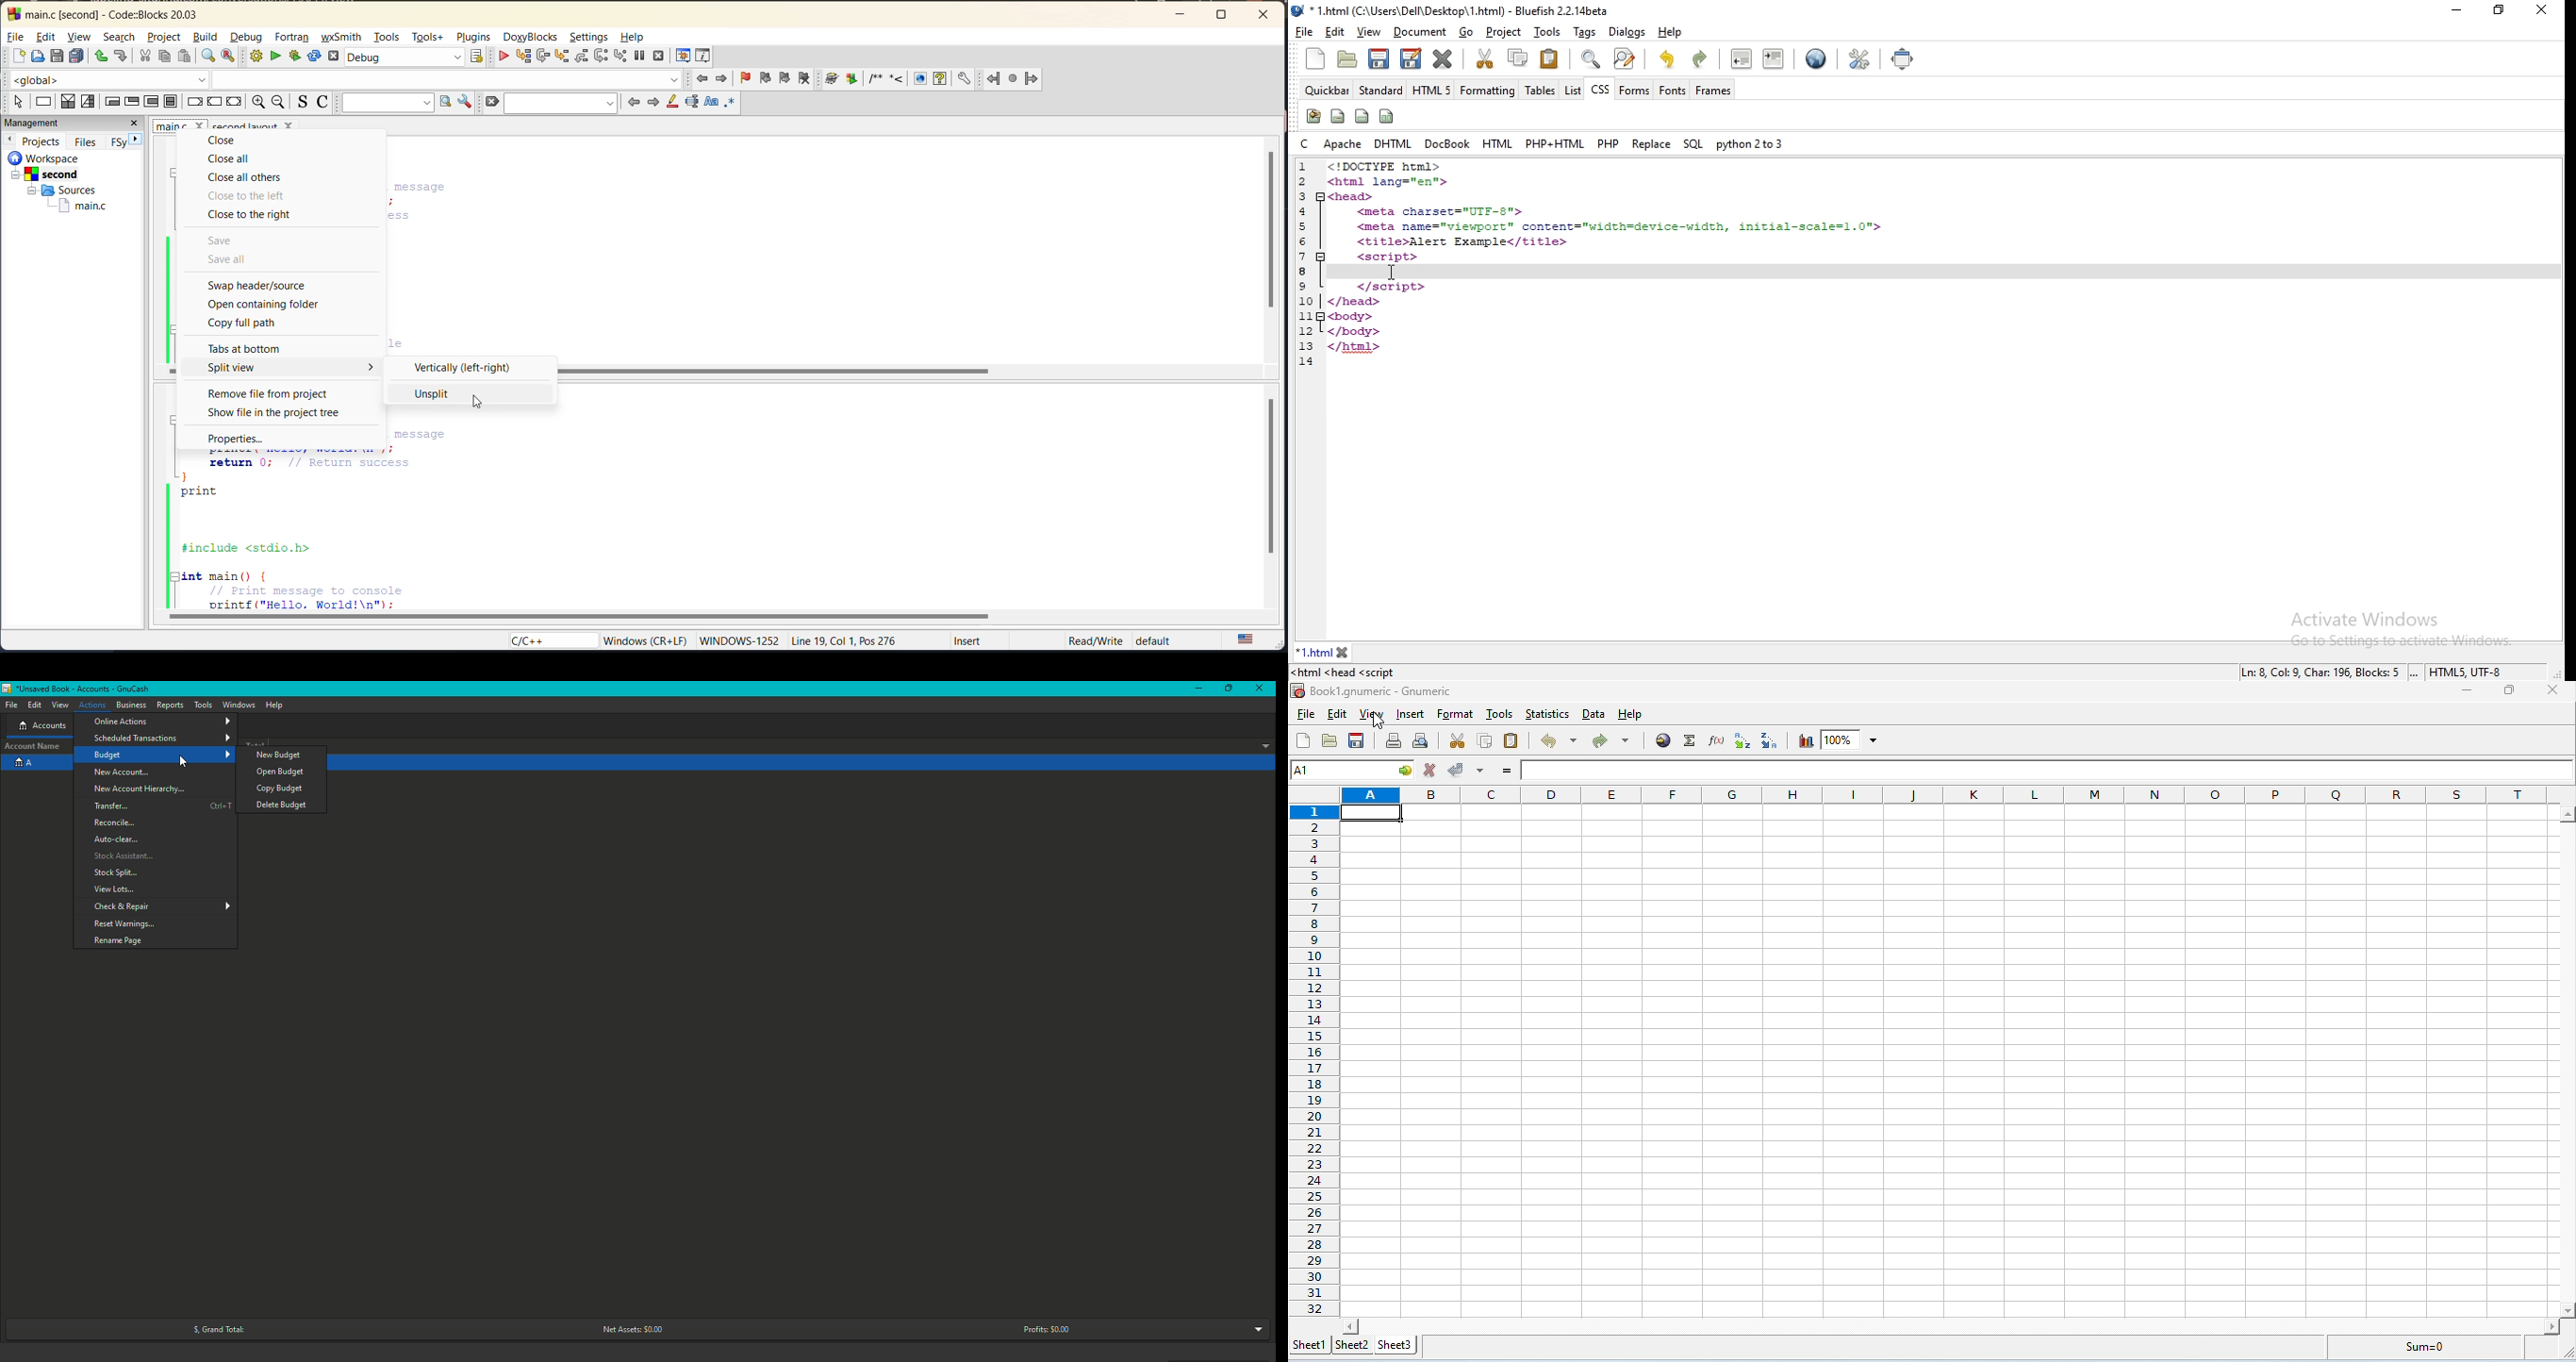 This screenshot has height=1372, width=2576. What do you see at coordinates (1852, 739) in the screenshot?
I see `zoom` at bounding box center [1852, 739].